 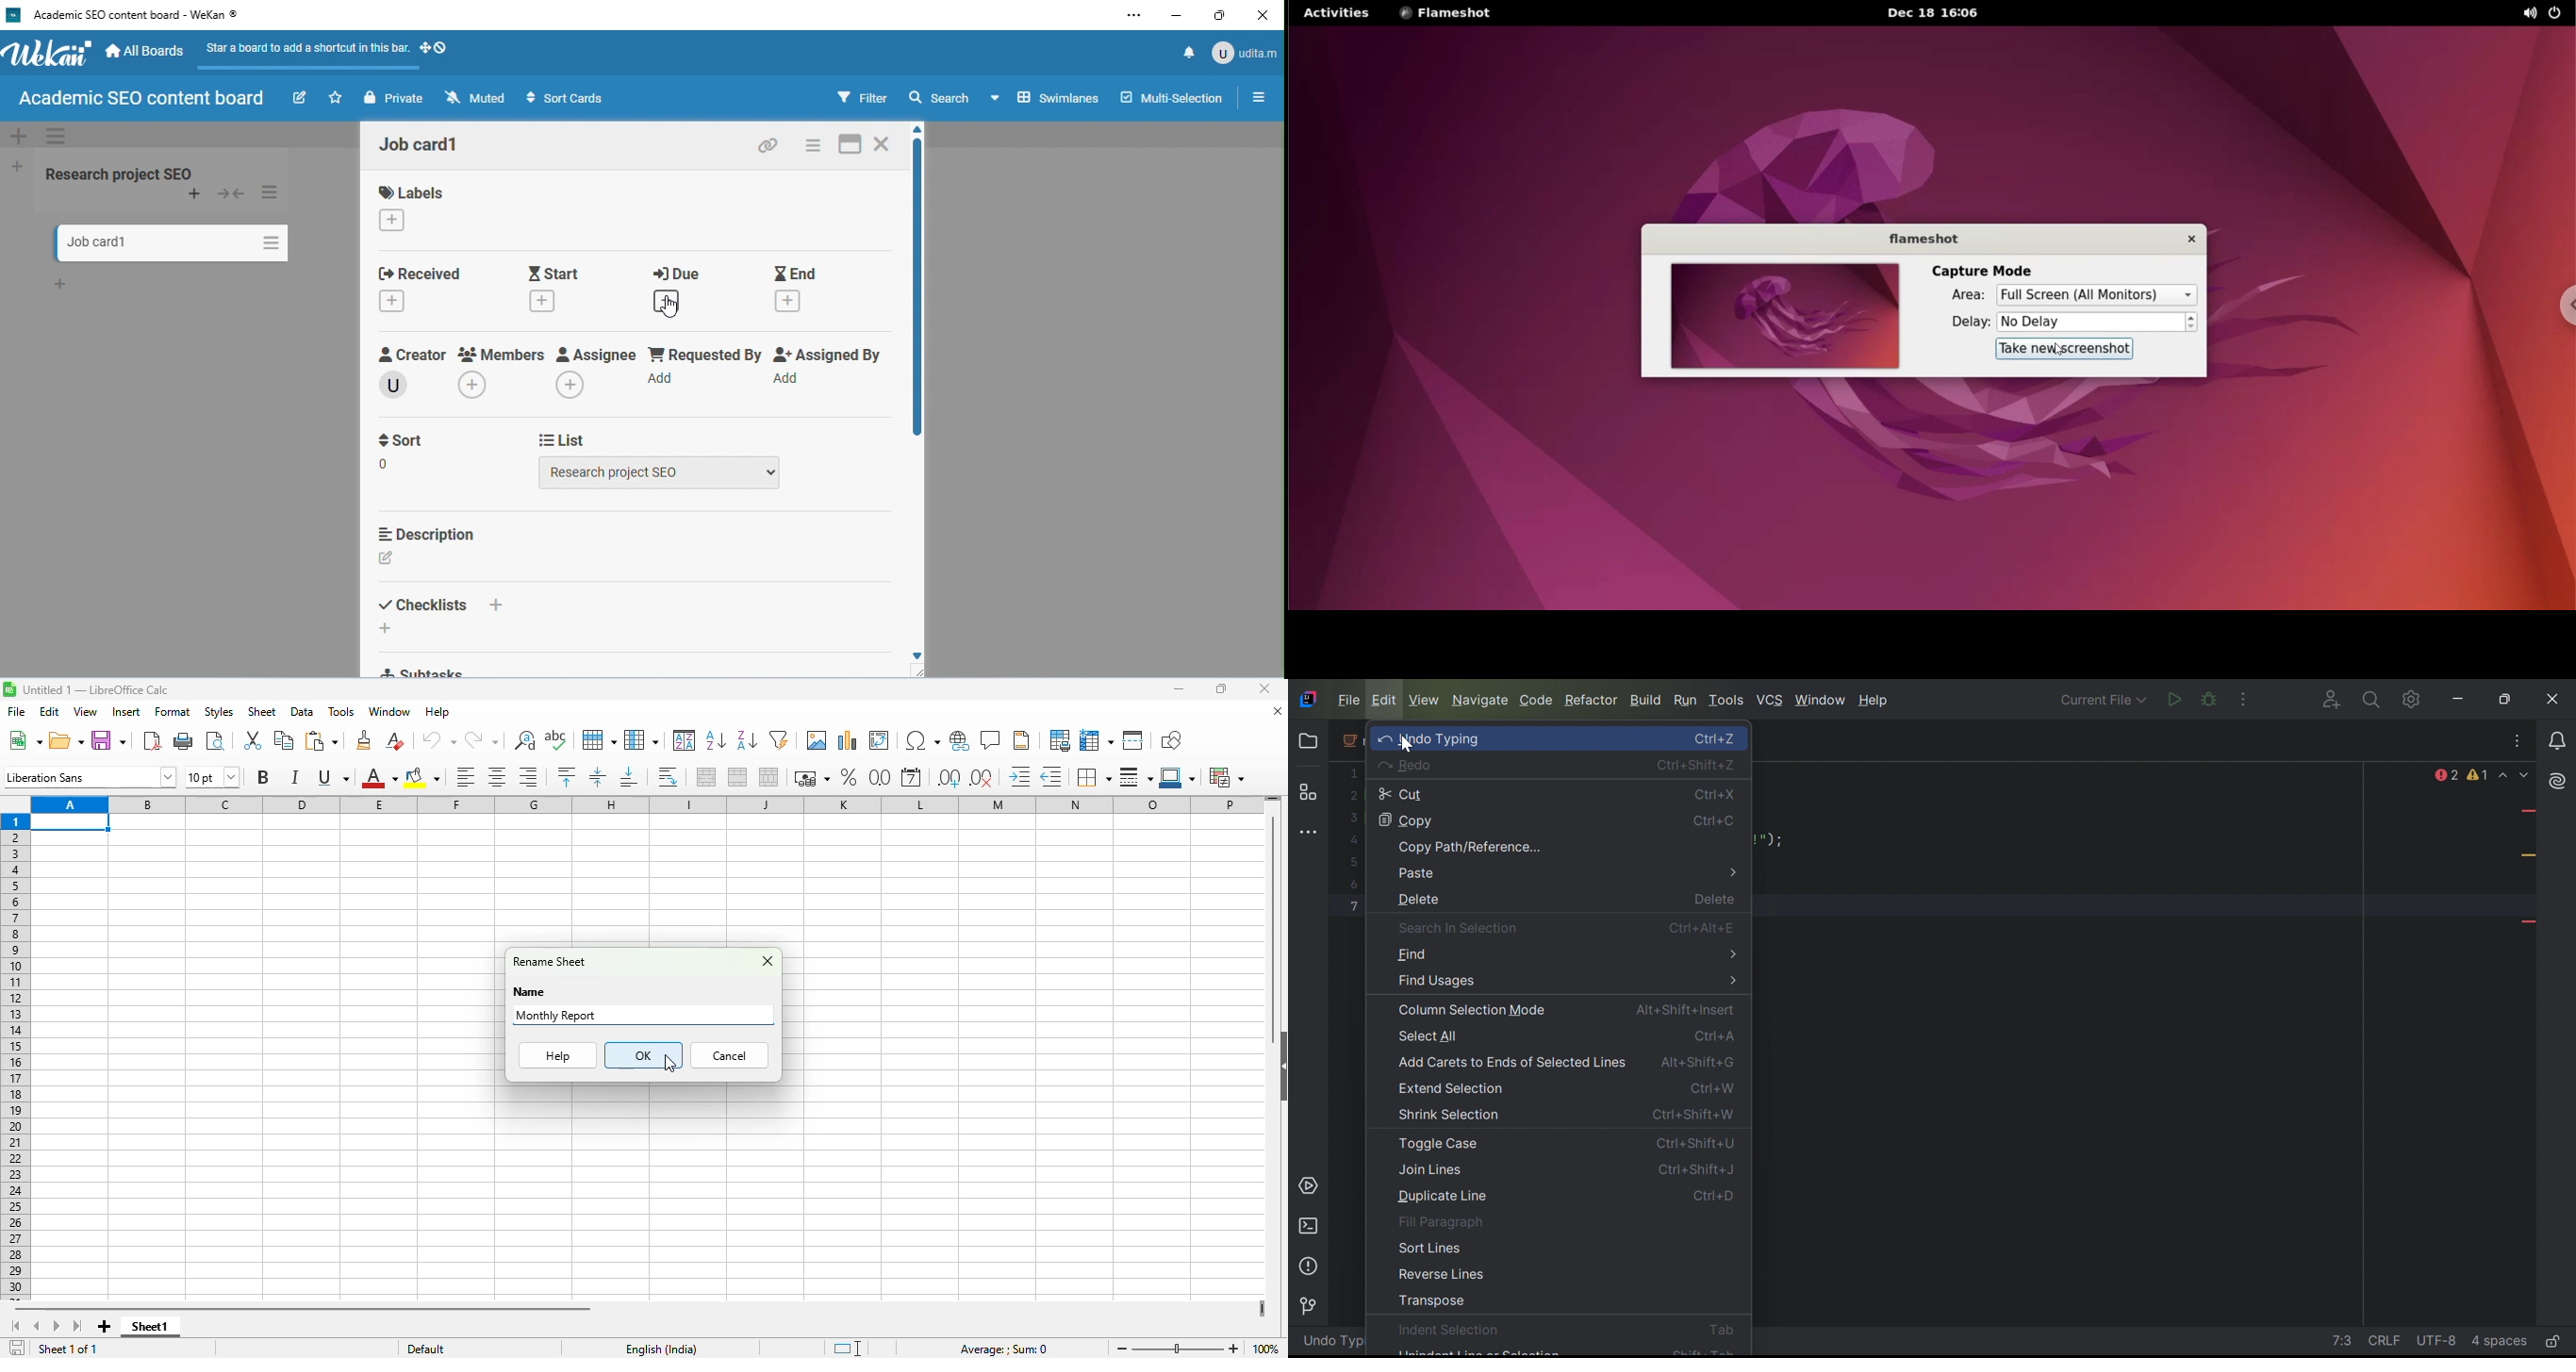 I want to click on insert chart, so click(x=846, y=740).